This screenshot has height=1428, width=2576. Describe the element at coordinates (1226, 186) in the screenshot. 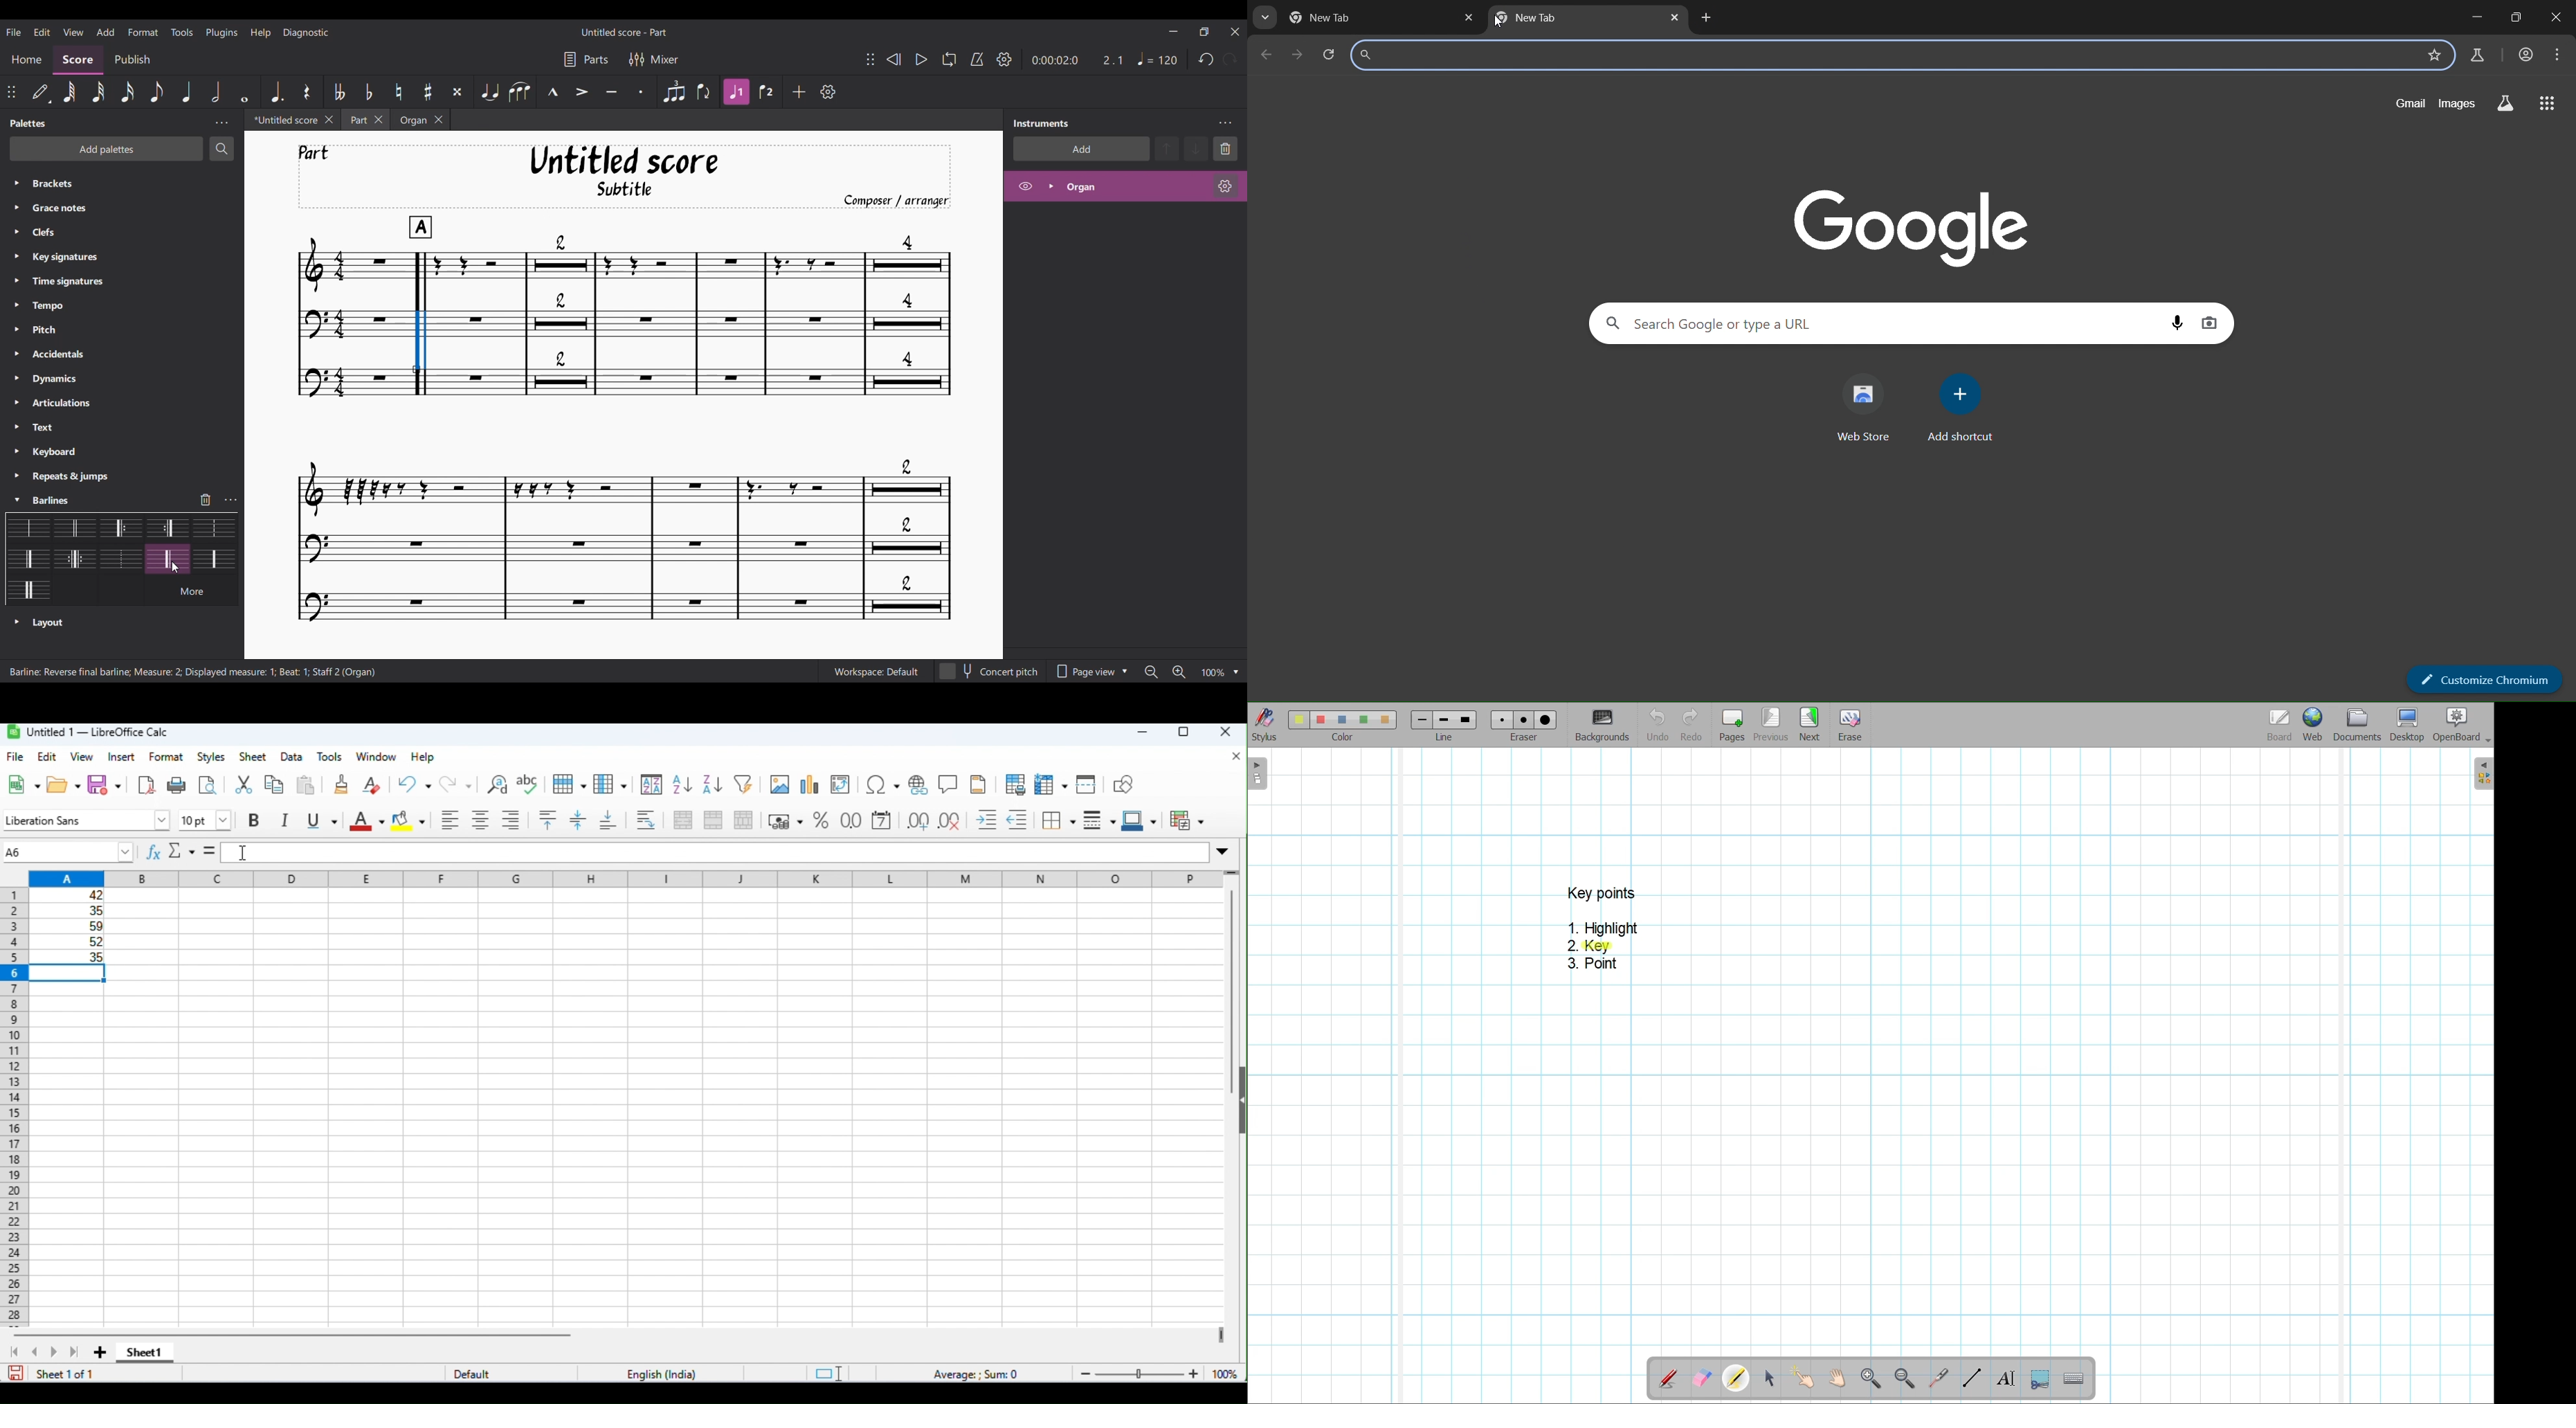

I see `Organ settings` at that location.